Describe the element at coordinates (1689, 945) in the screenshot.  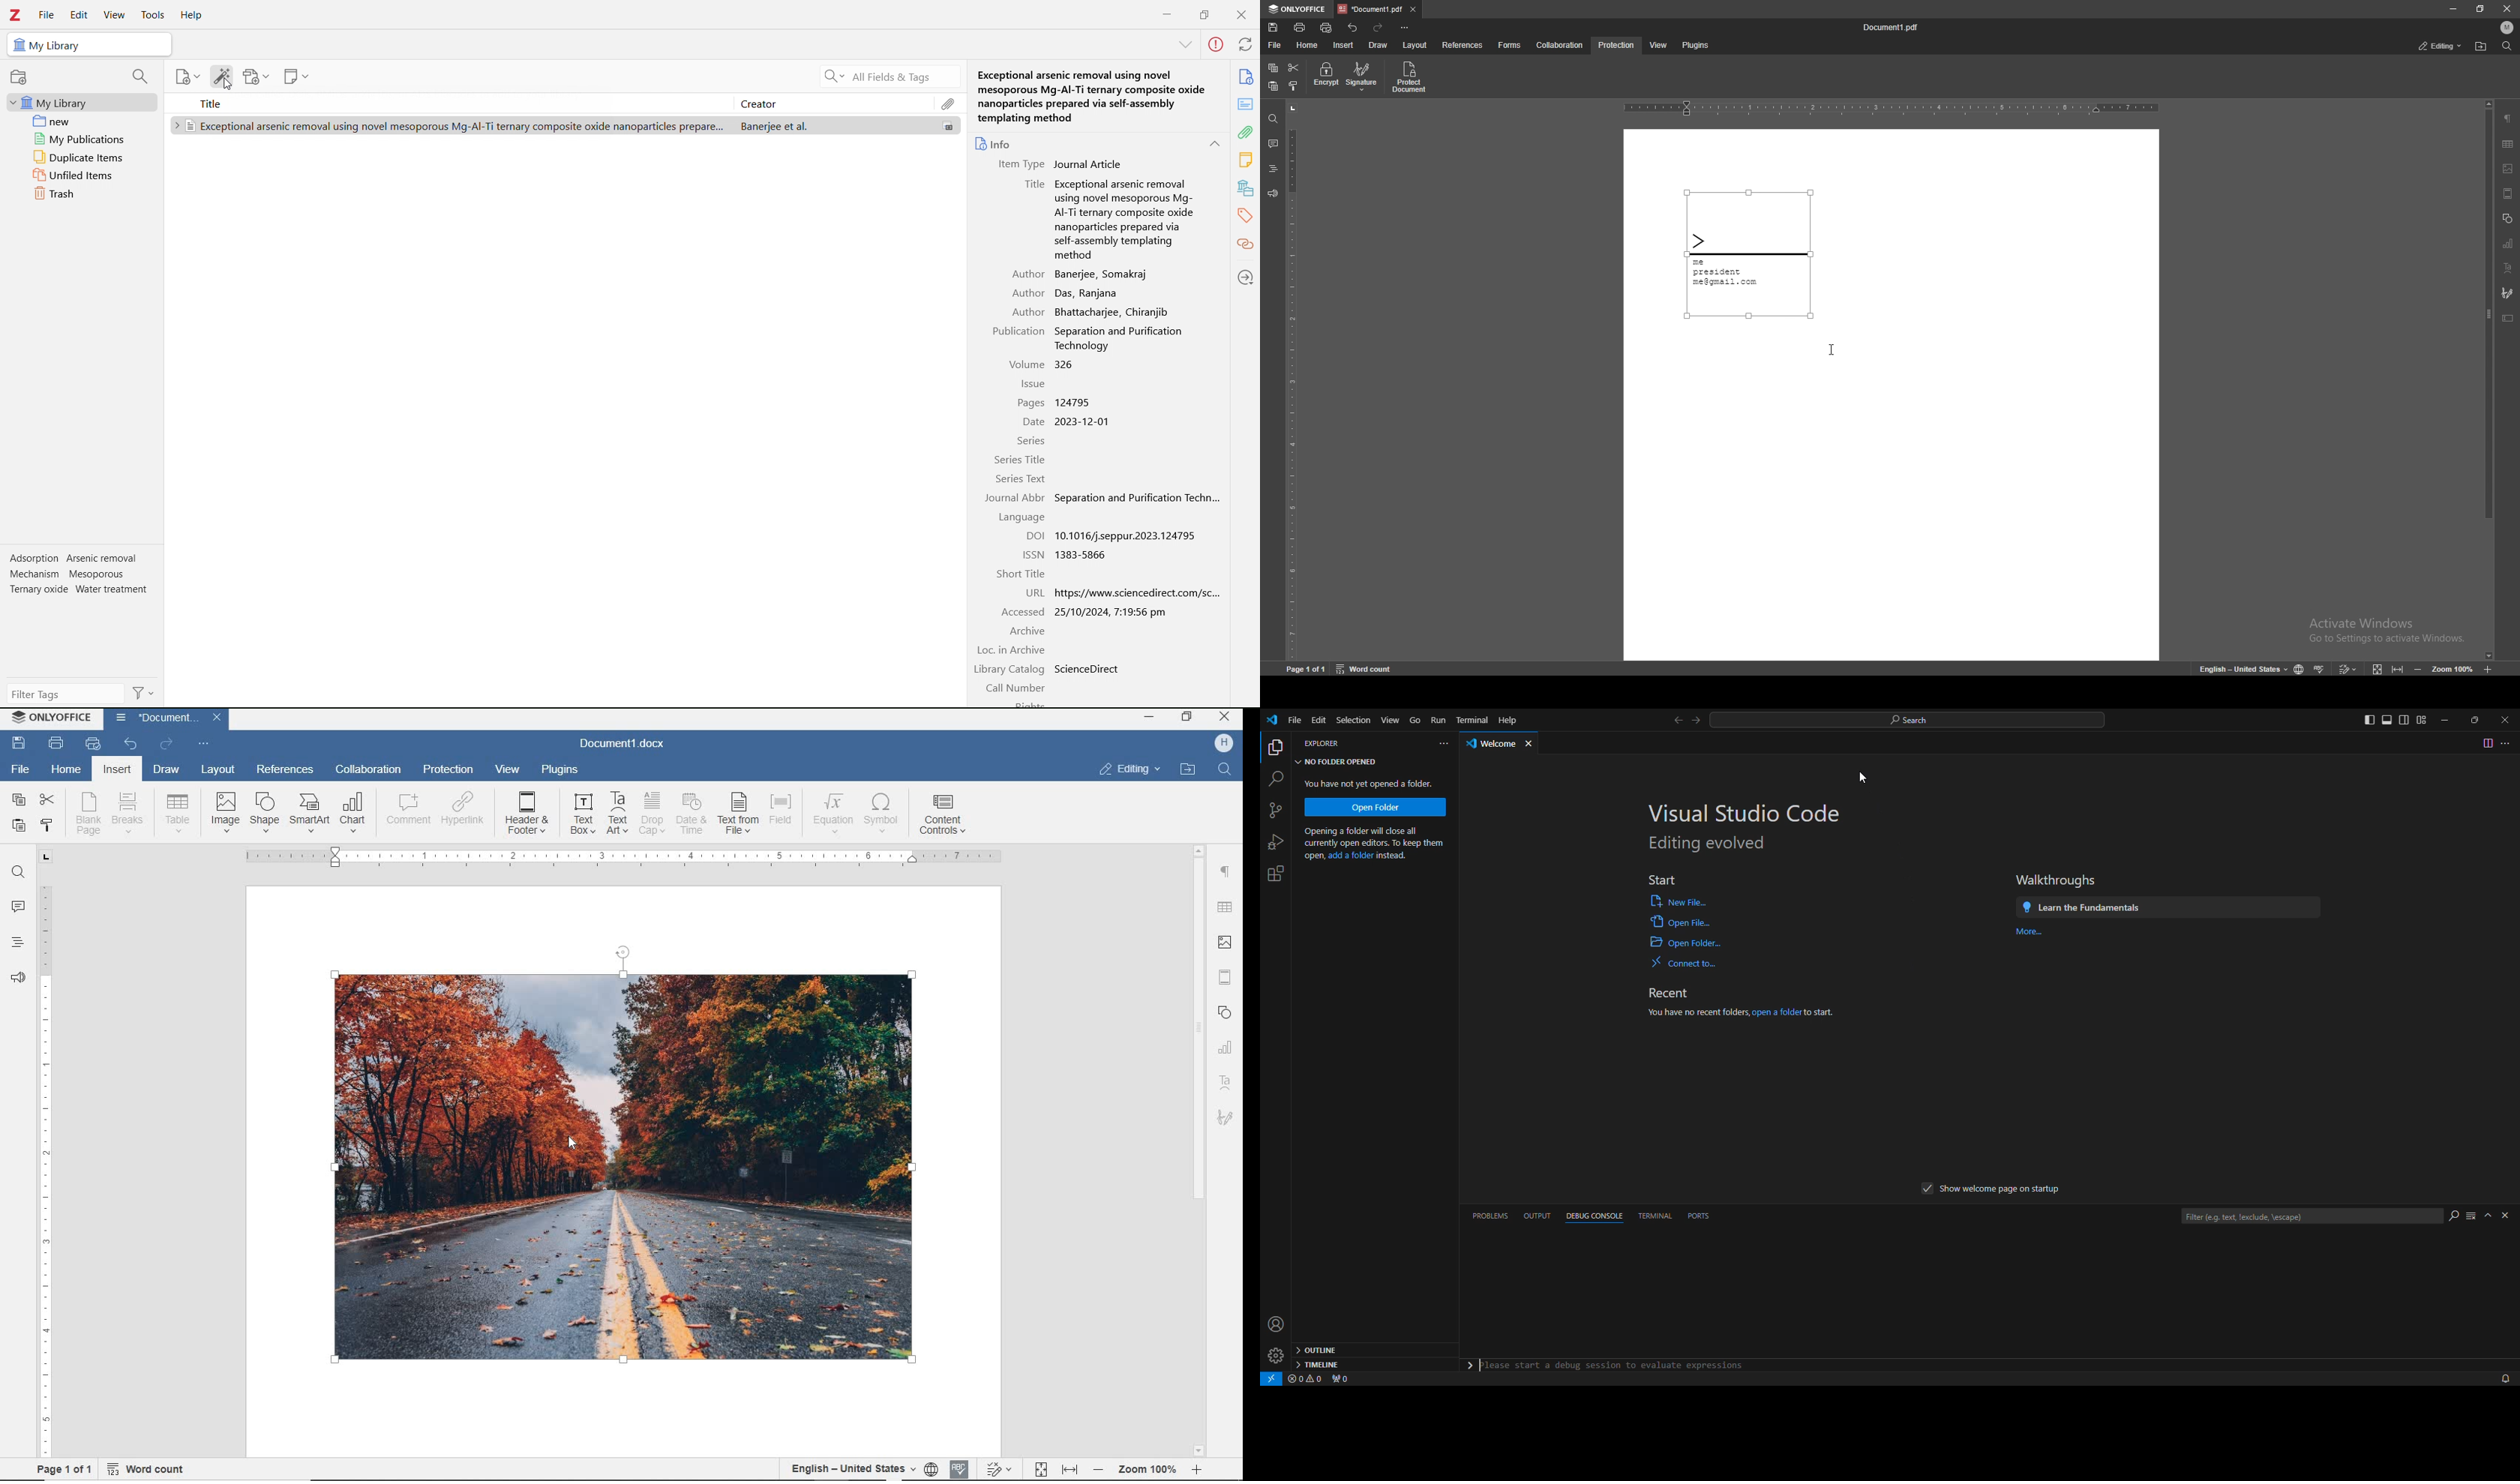
I see `Open Folder` at that location.